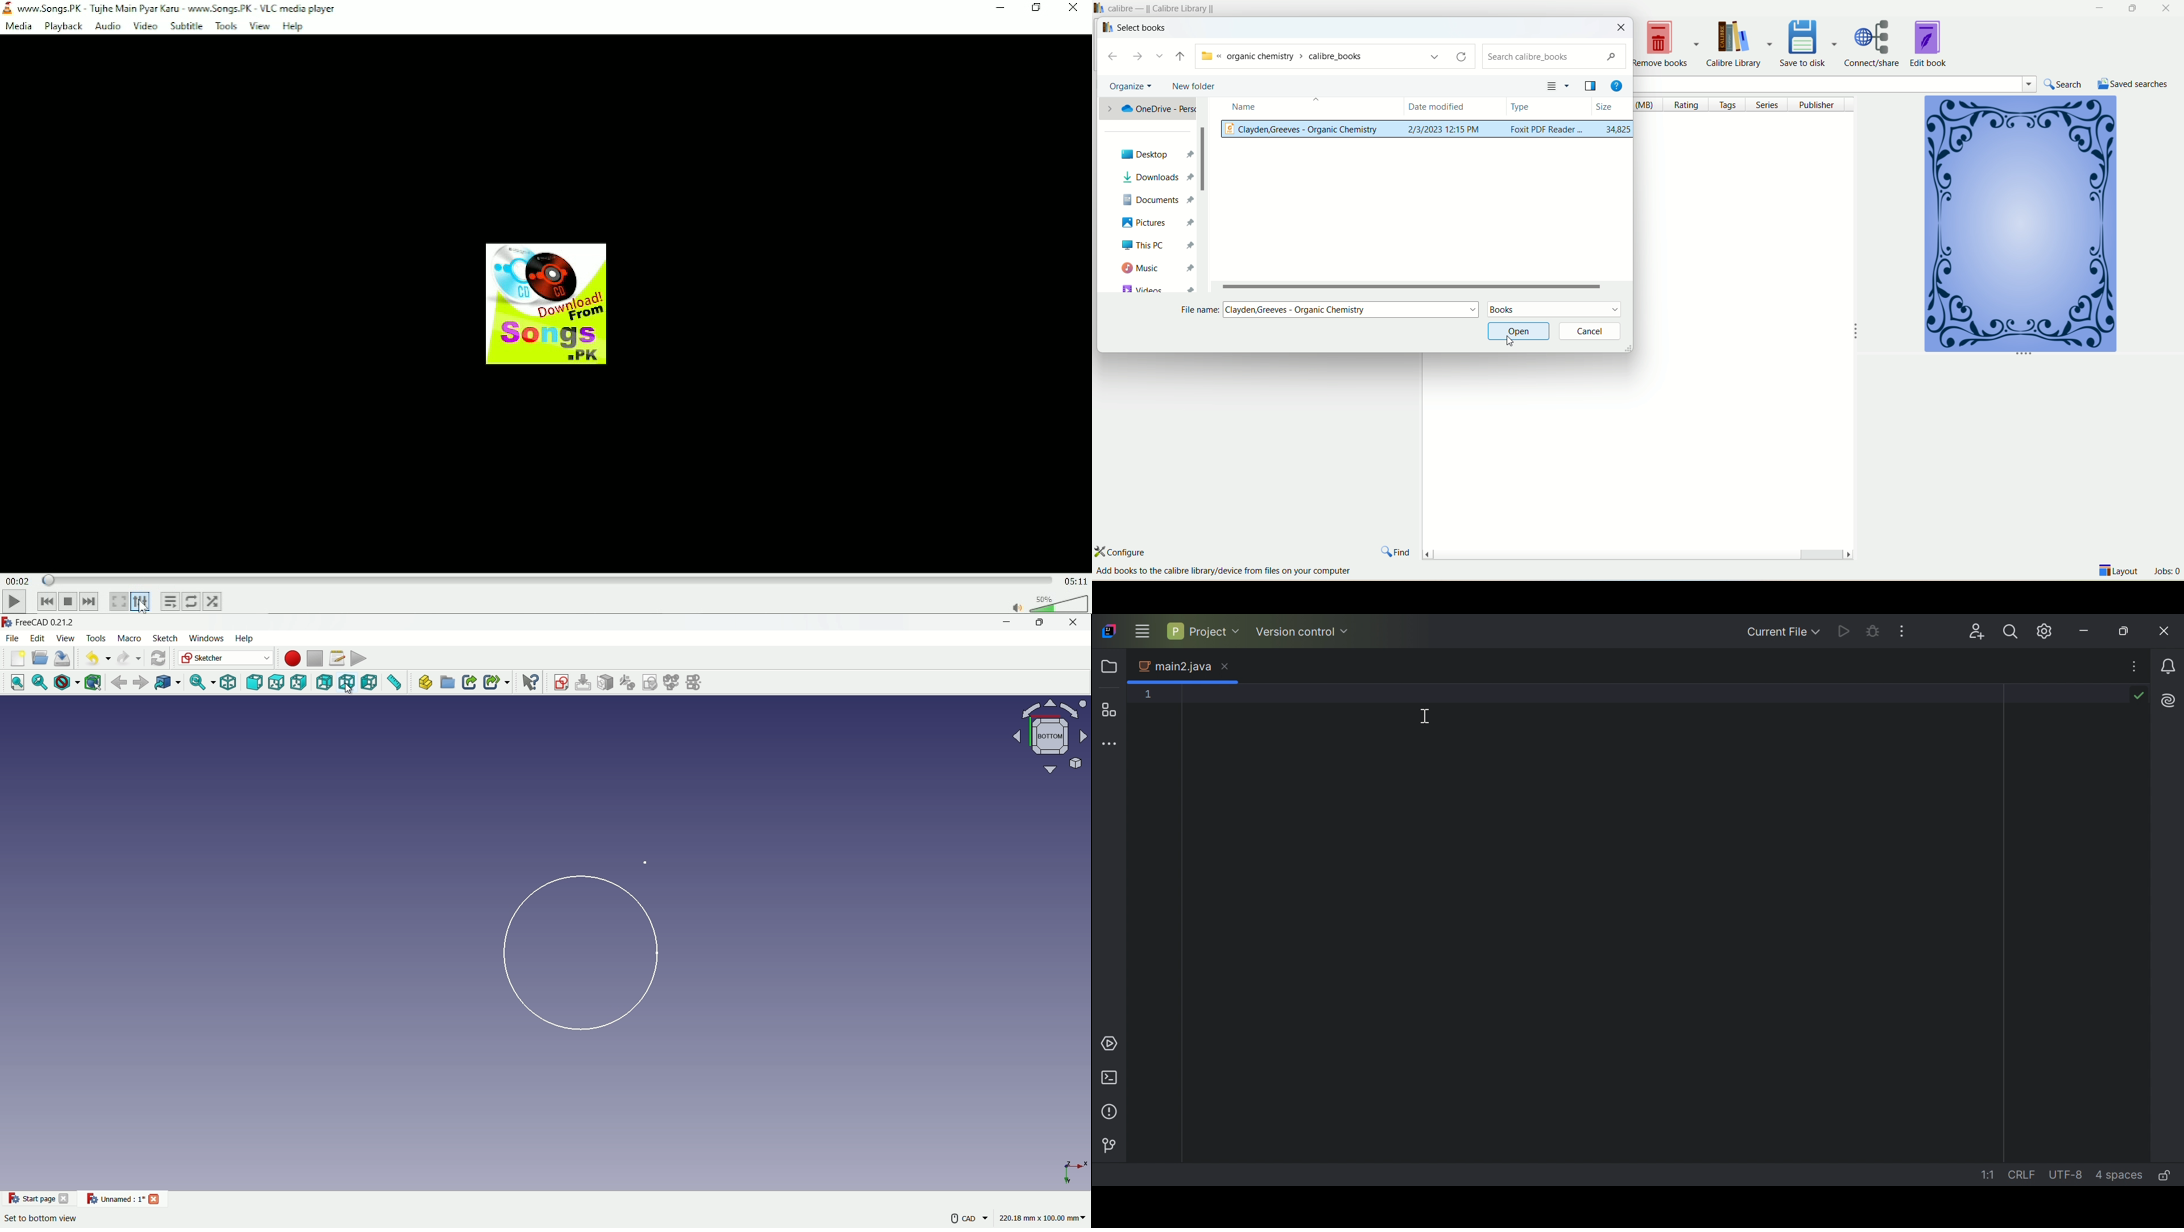  Describe the element at coordinates (1151, 154) in the screenshot. I see `desktop` at that location.